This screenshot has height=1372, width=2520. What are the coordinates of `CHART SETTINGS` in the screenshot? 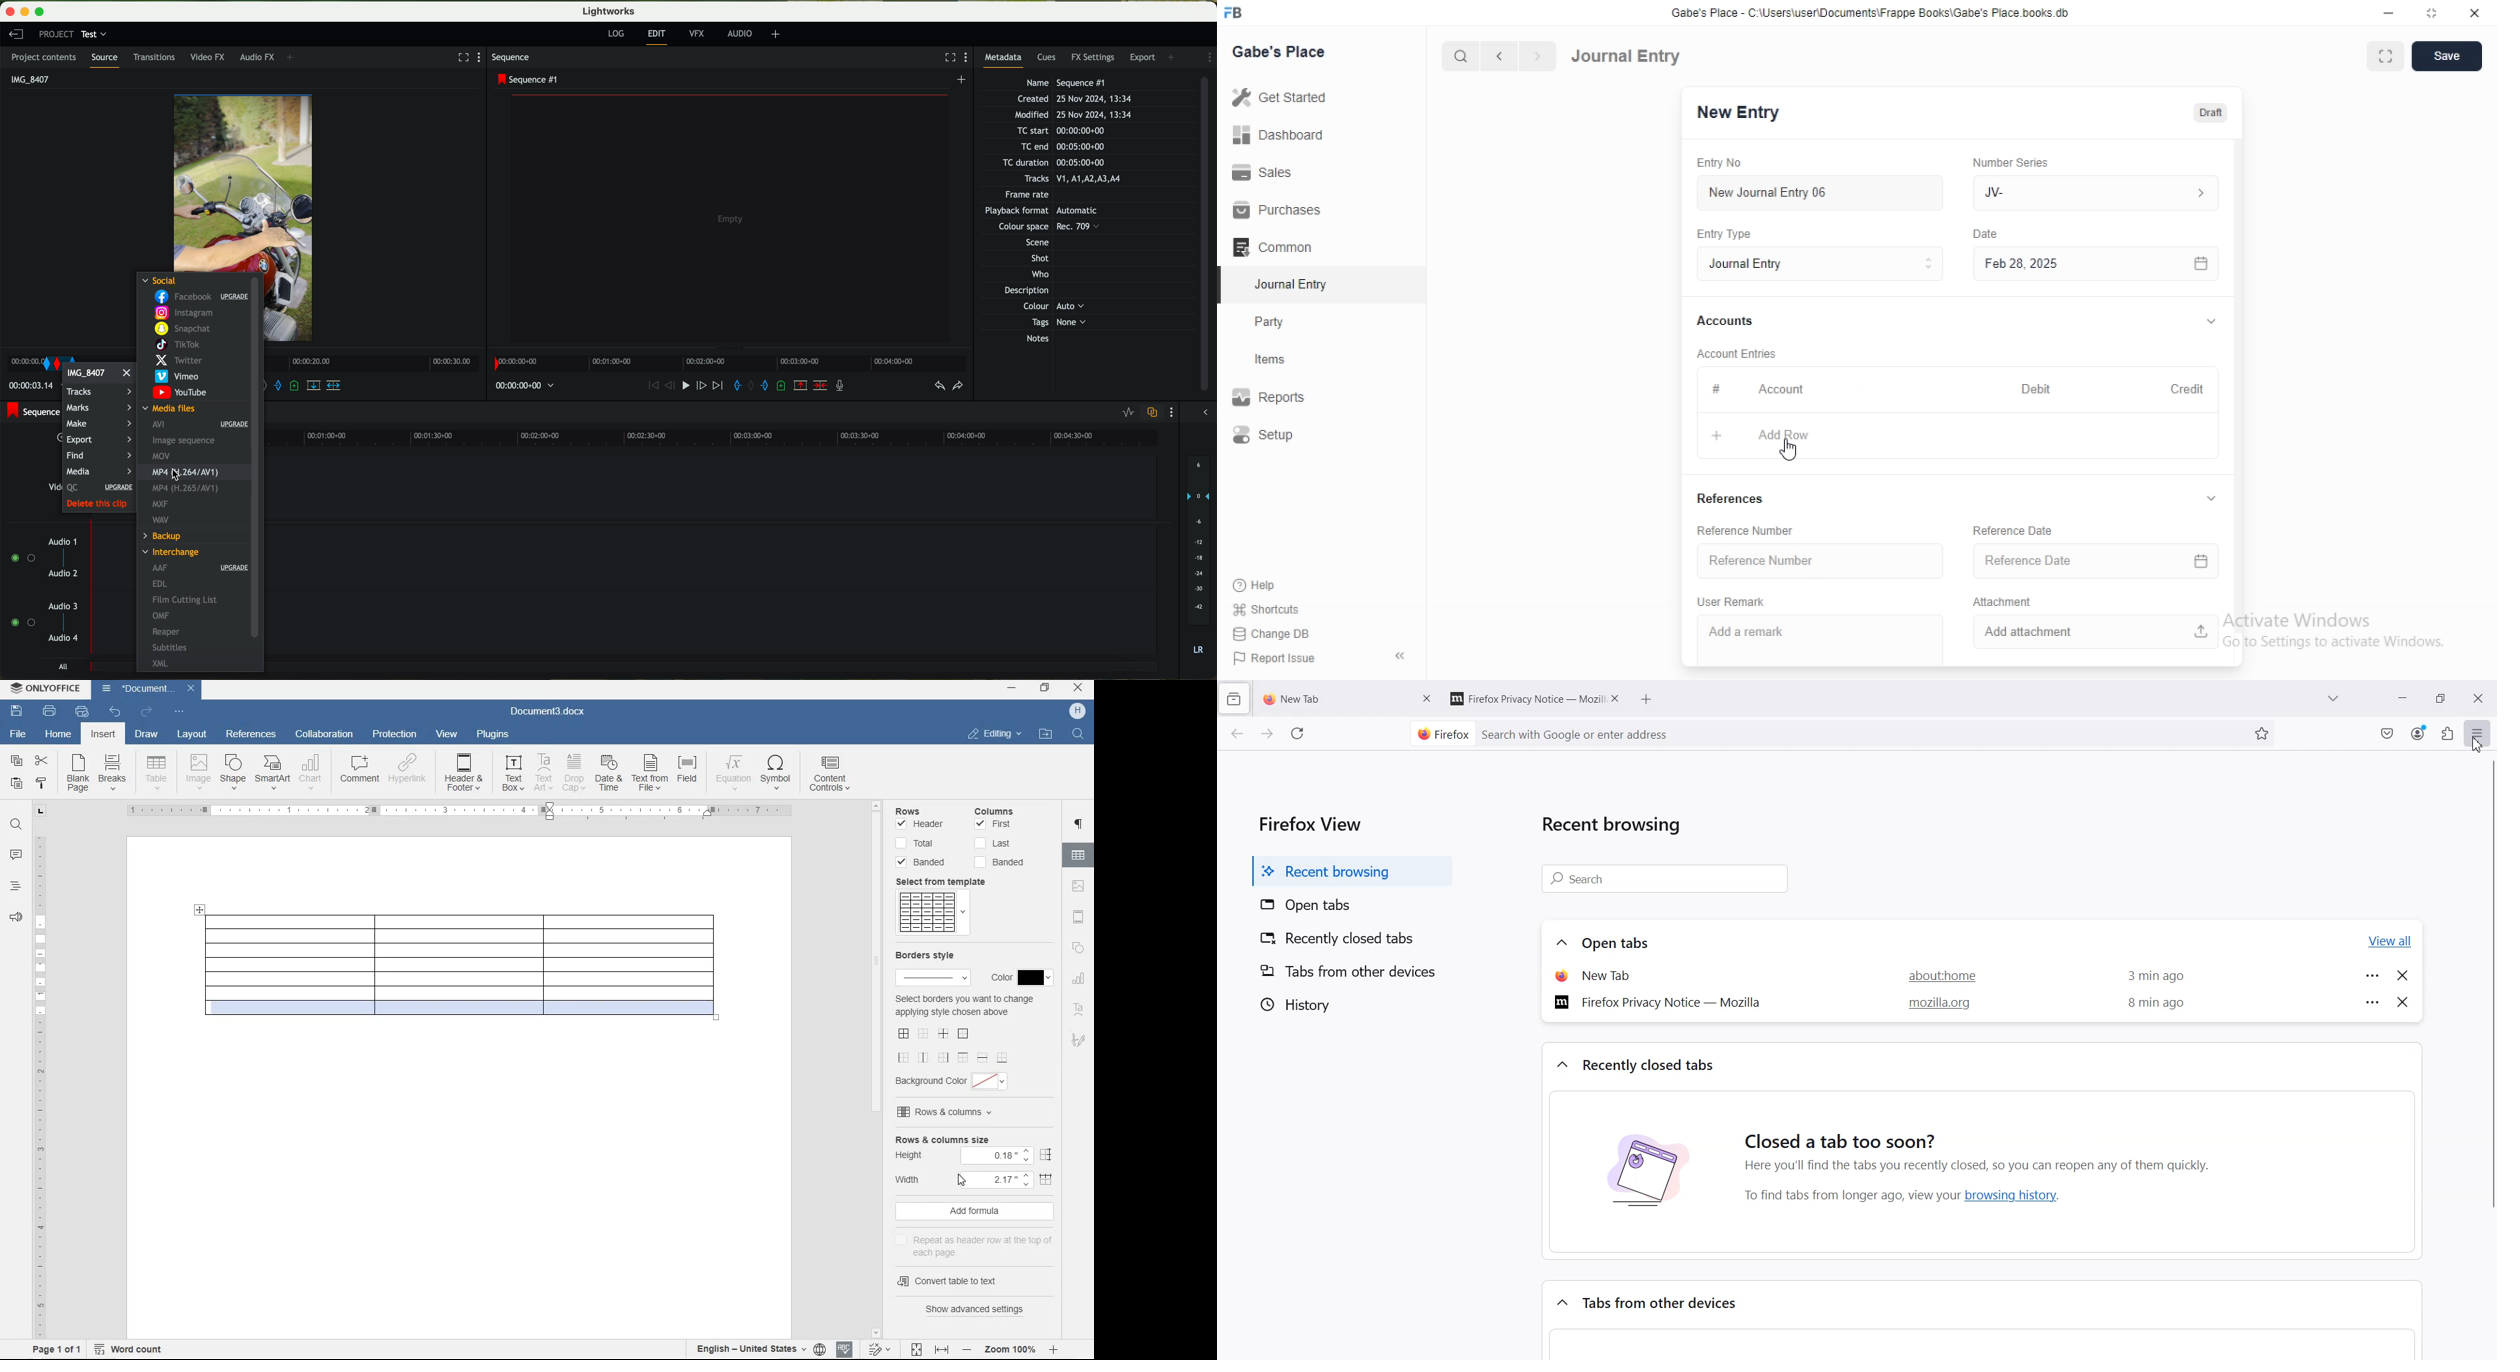 It's located at (1079, 981).